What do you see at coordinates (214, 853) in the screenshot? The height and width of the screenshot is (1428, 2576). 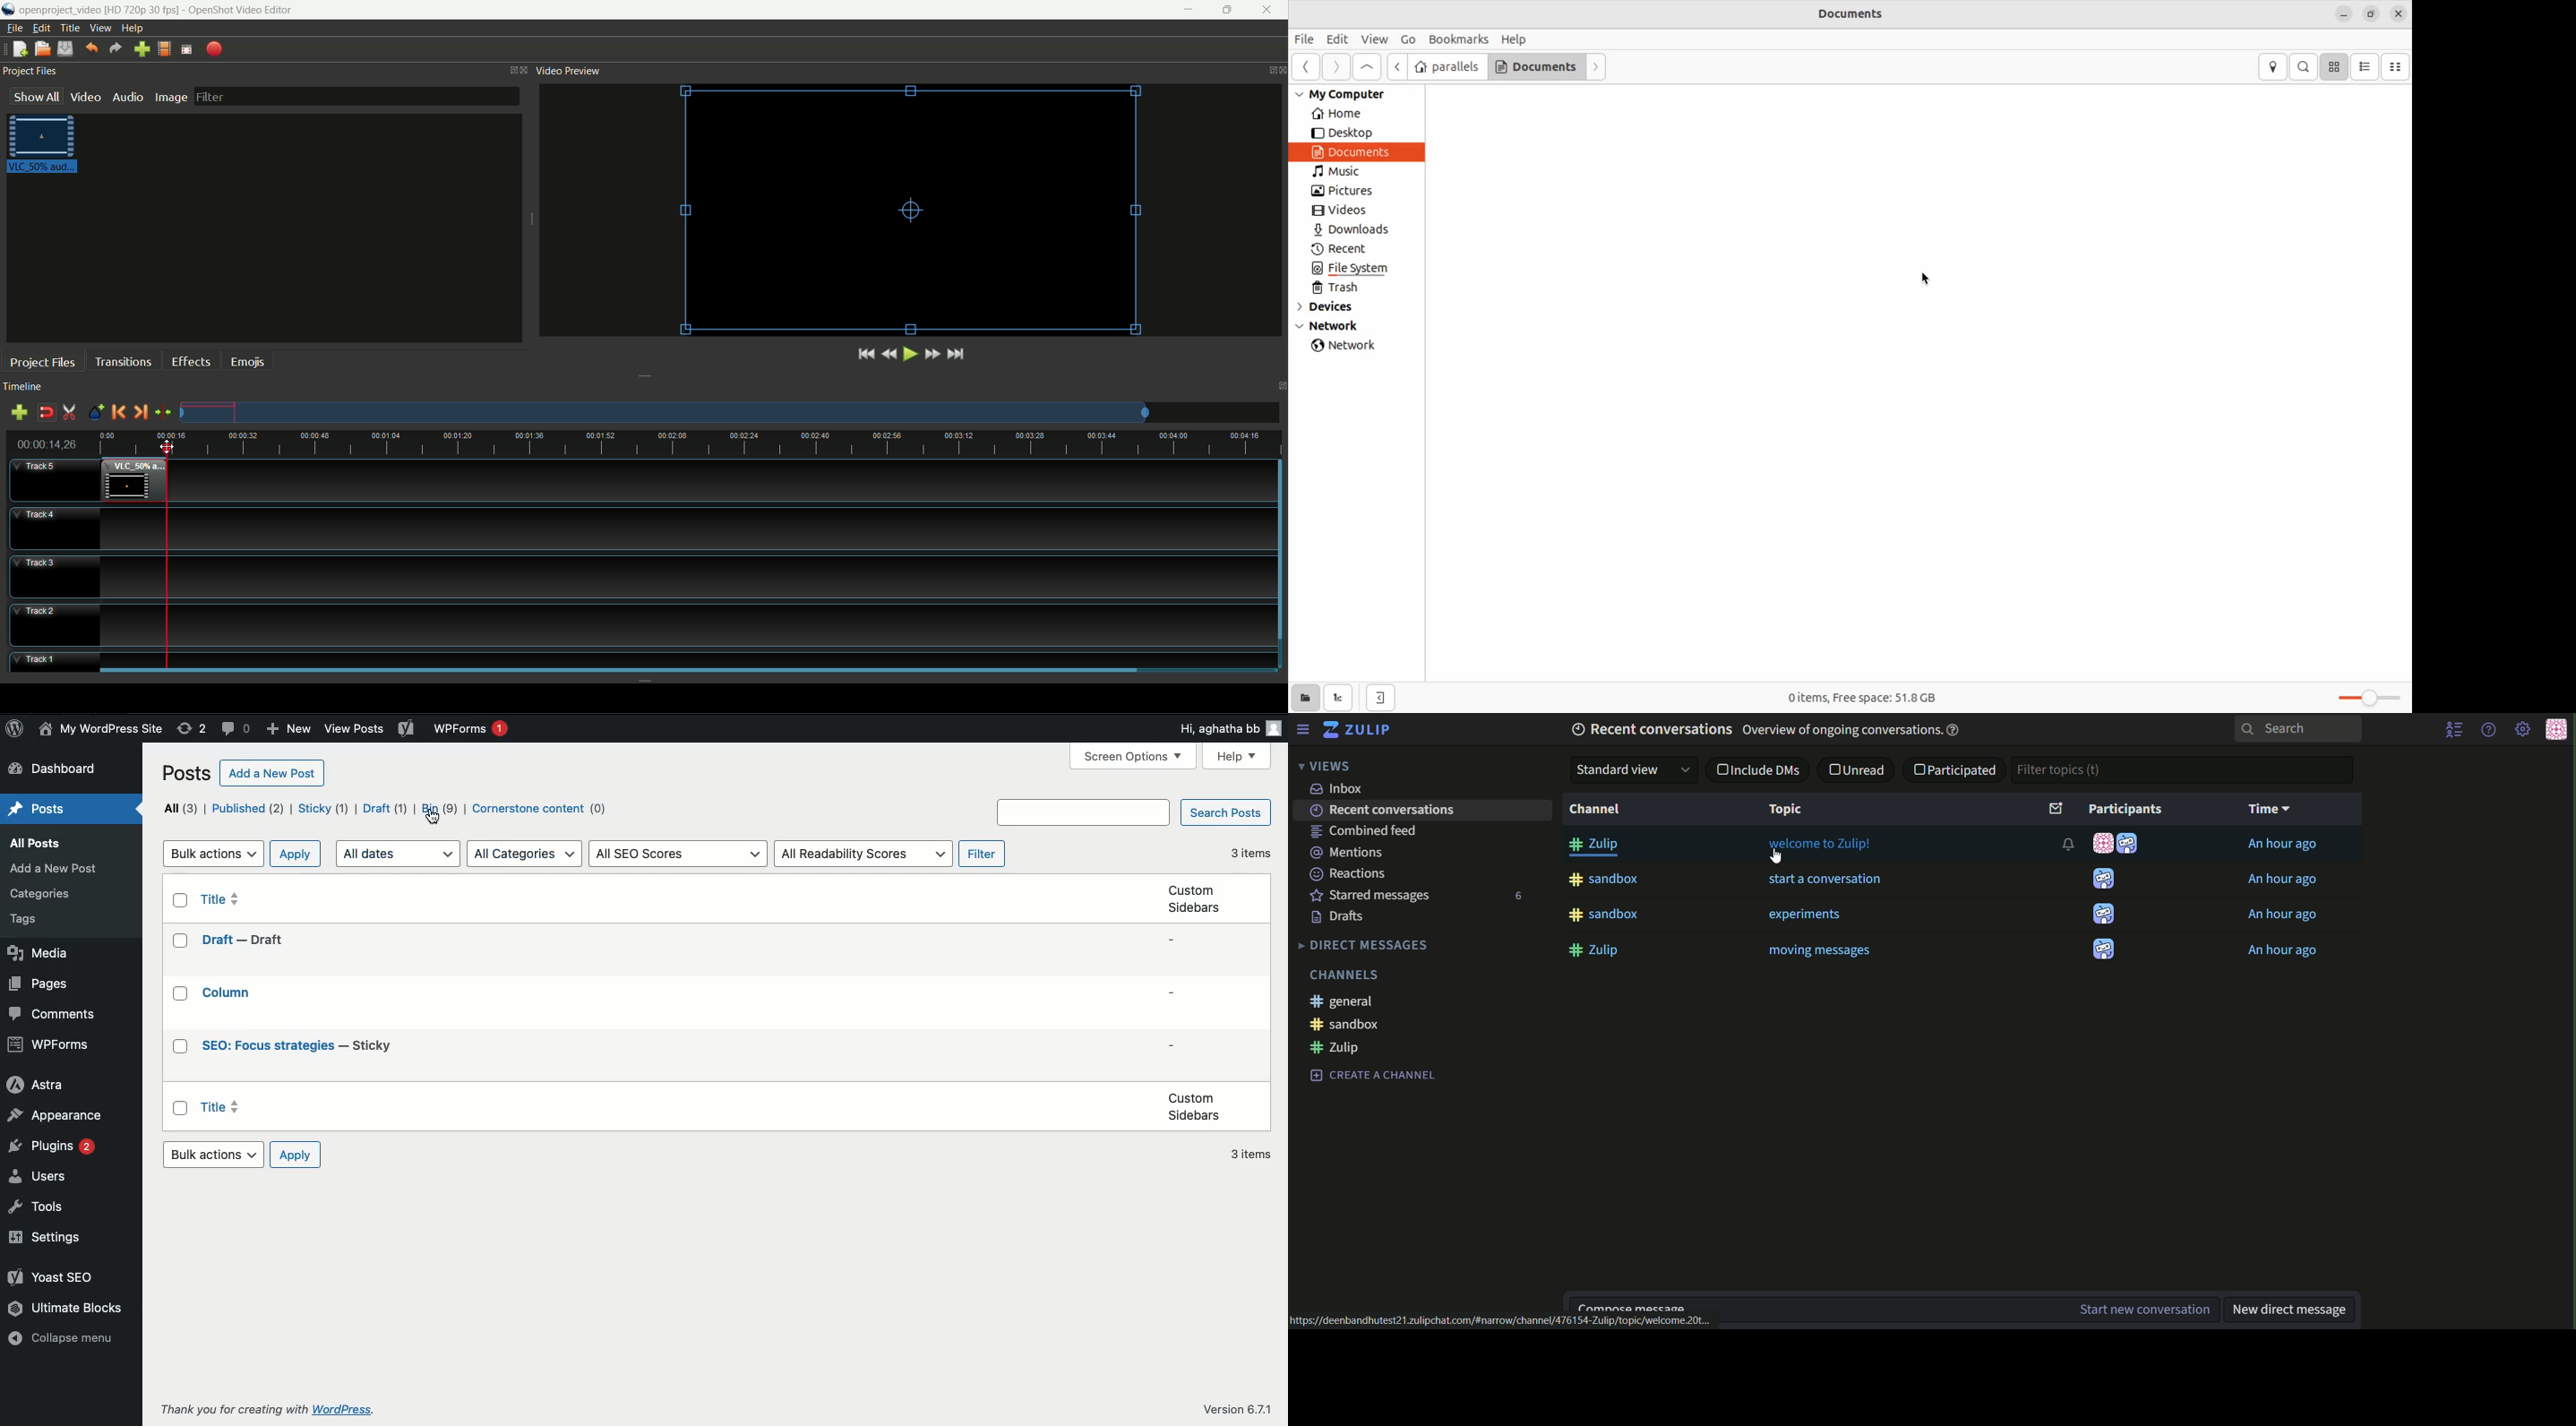 I see `Bulk actions` at bounding box center [214, 853].